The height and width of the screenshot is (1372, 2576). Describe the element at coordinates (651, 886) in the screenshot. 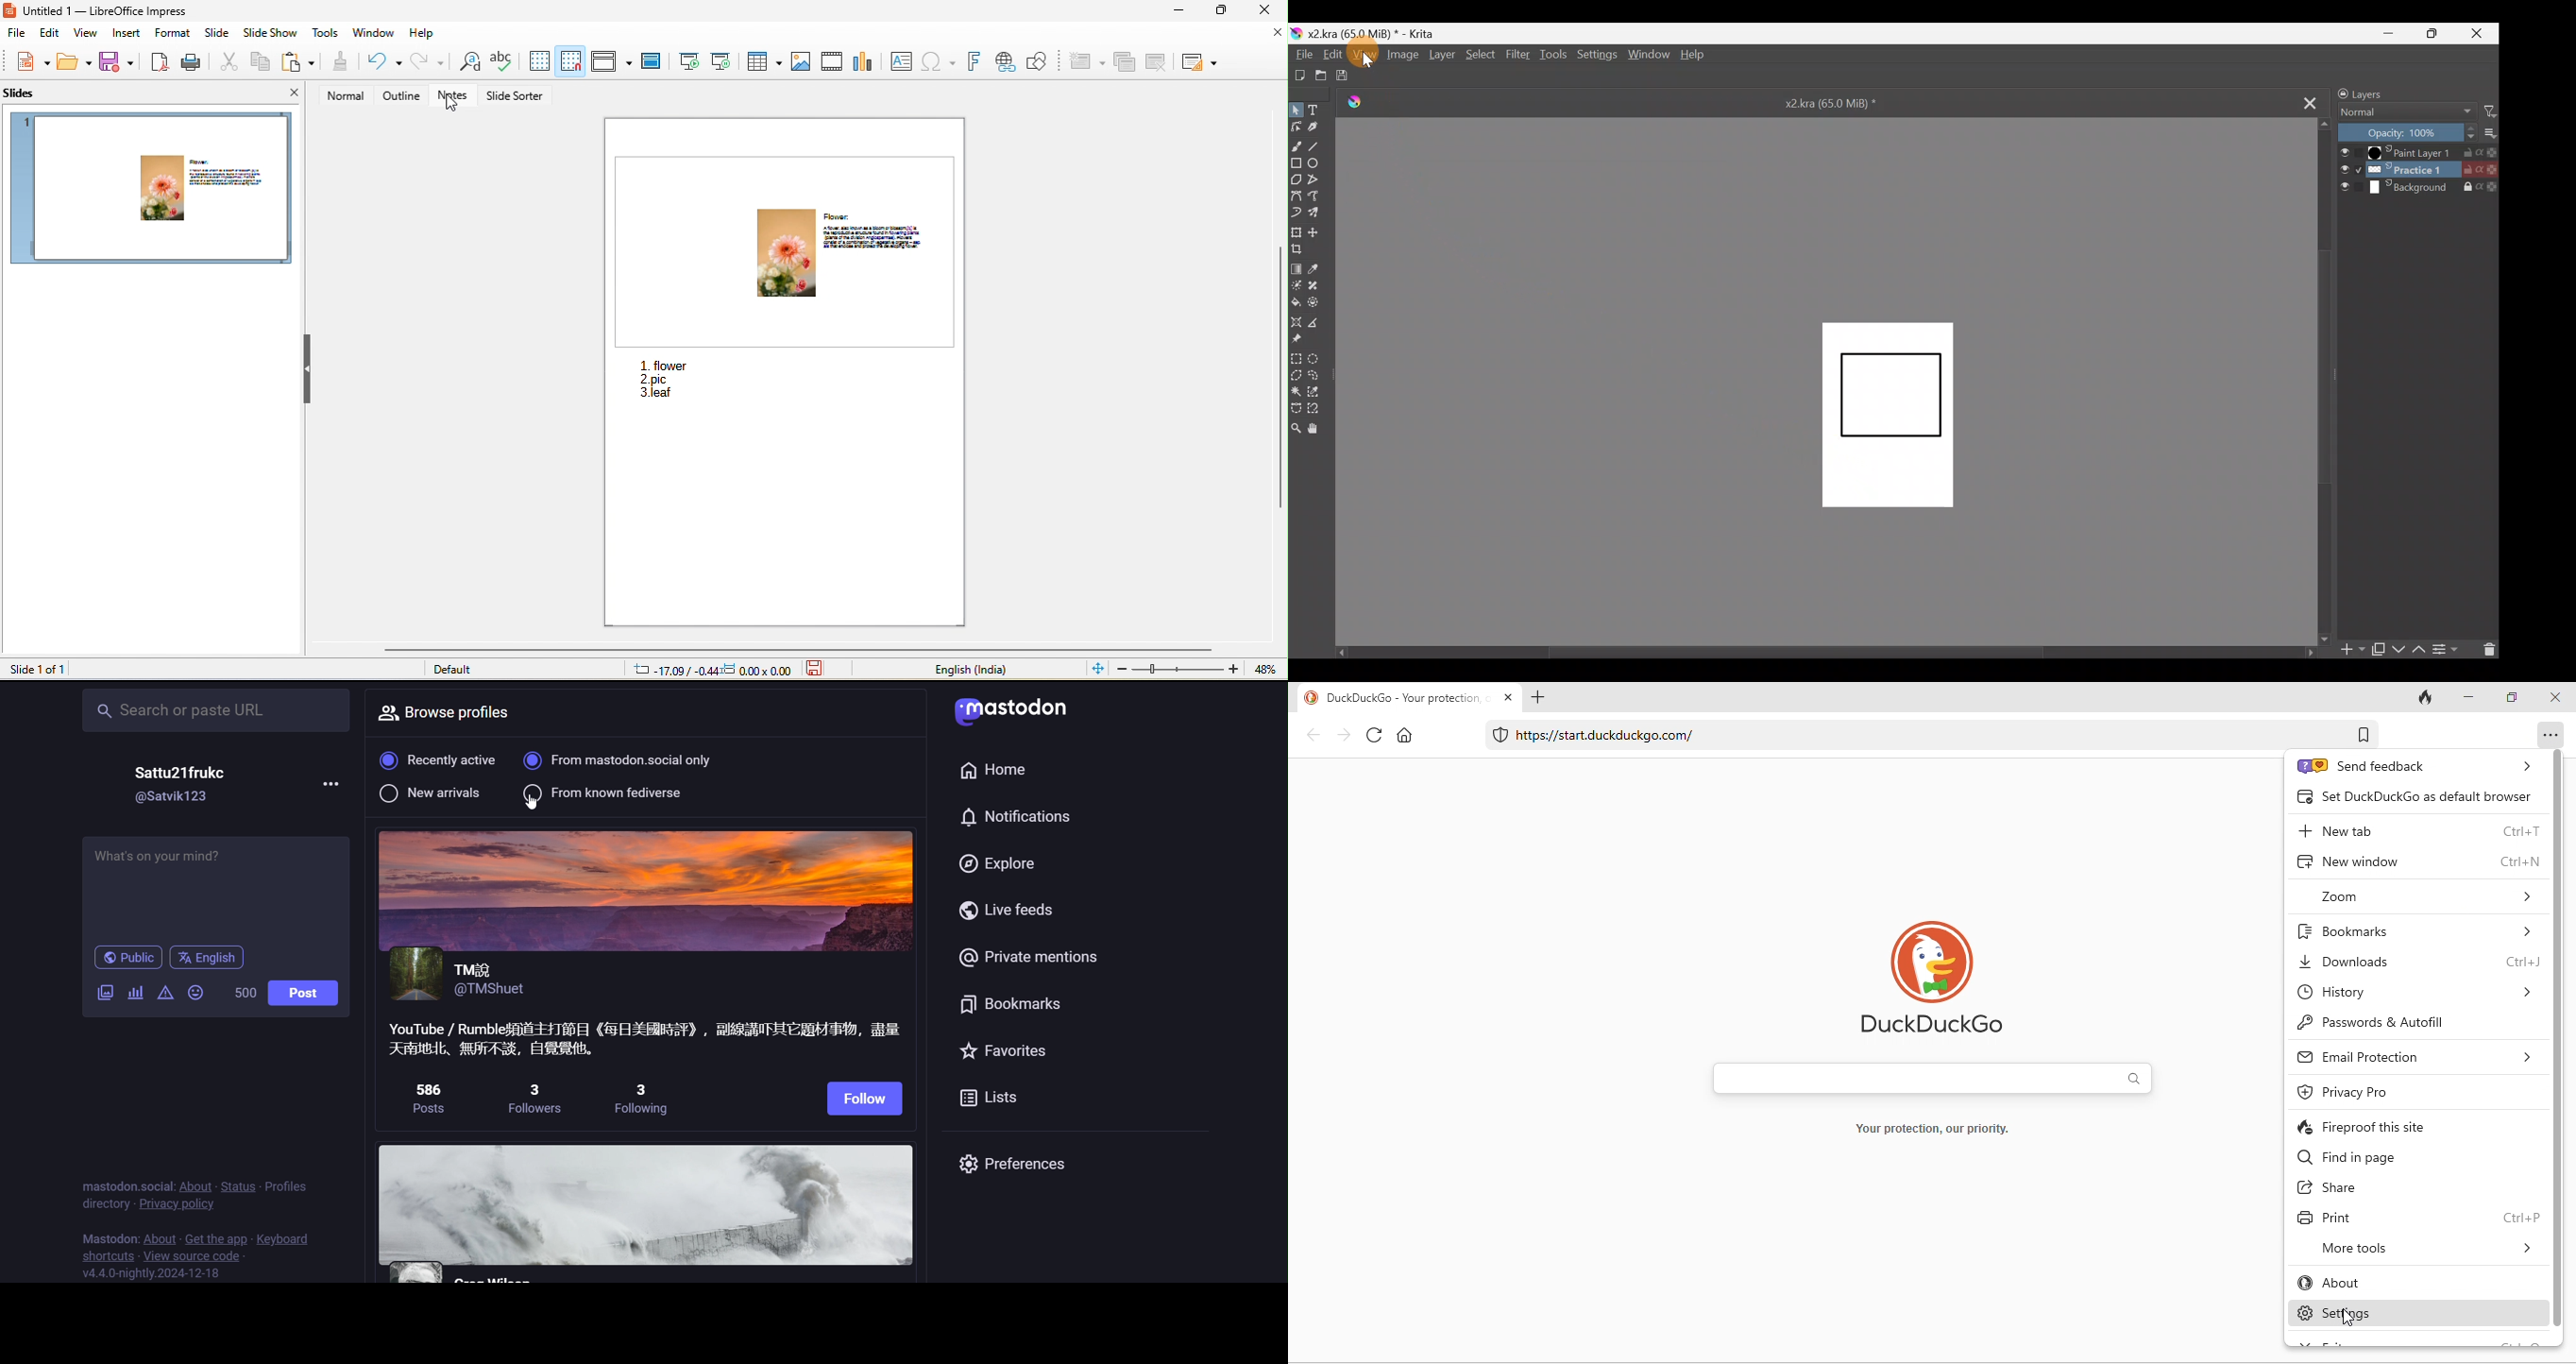

I see `image` at that location.